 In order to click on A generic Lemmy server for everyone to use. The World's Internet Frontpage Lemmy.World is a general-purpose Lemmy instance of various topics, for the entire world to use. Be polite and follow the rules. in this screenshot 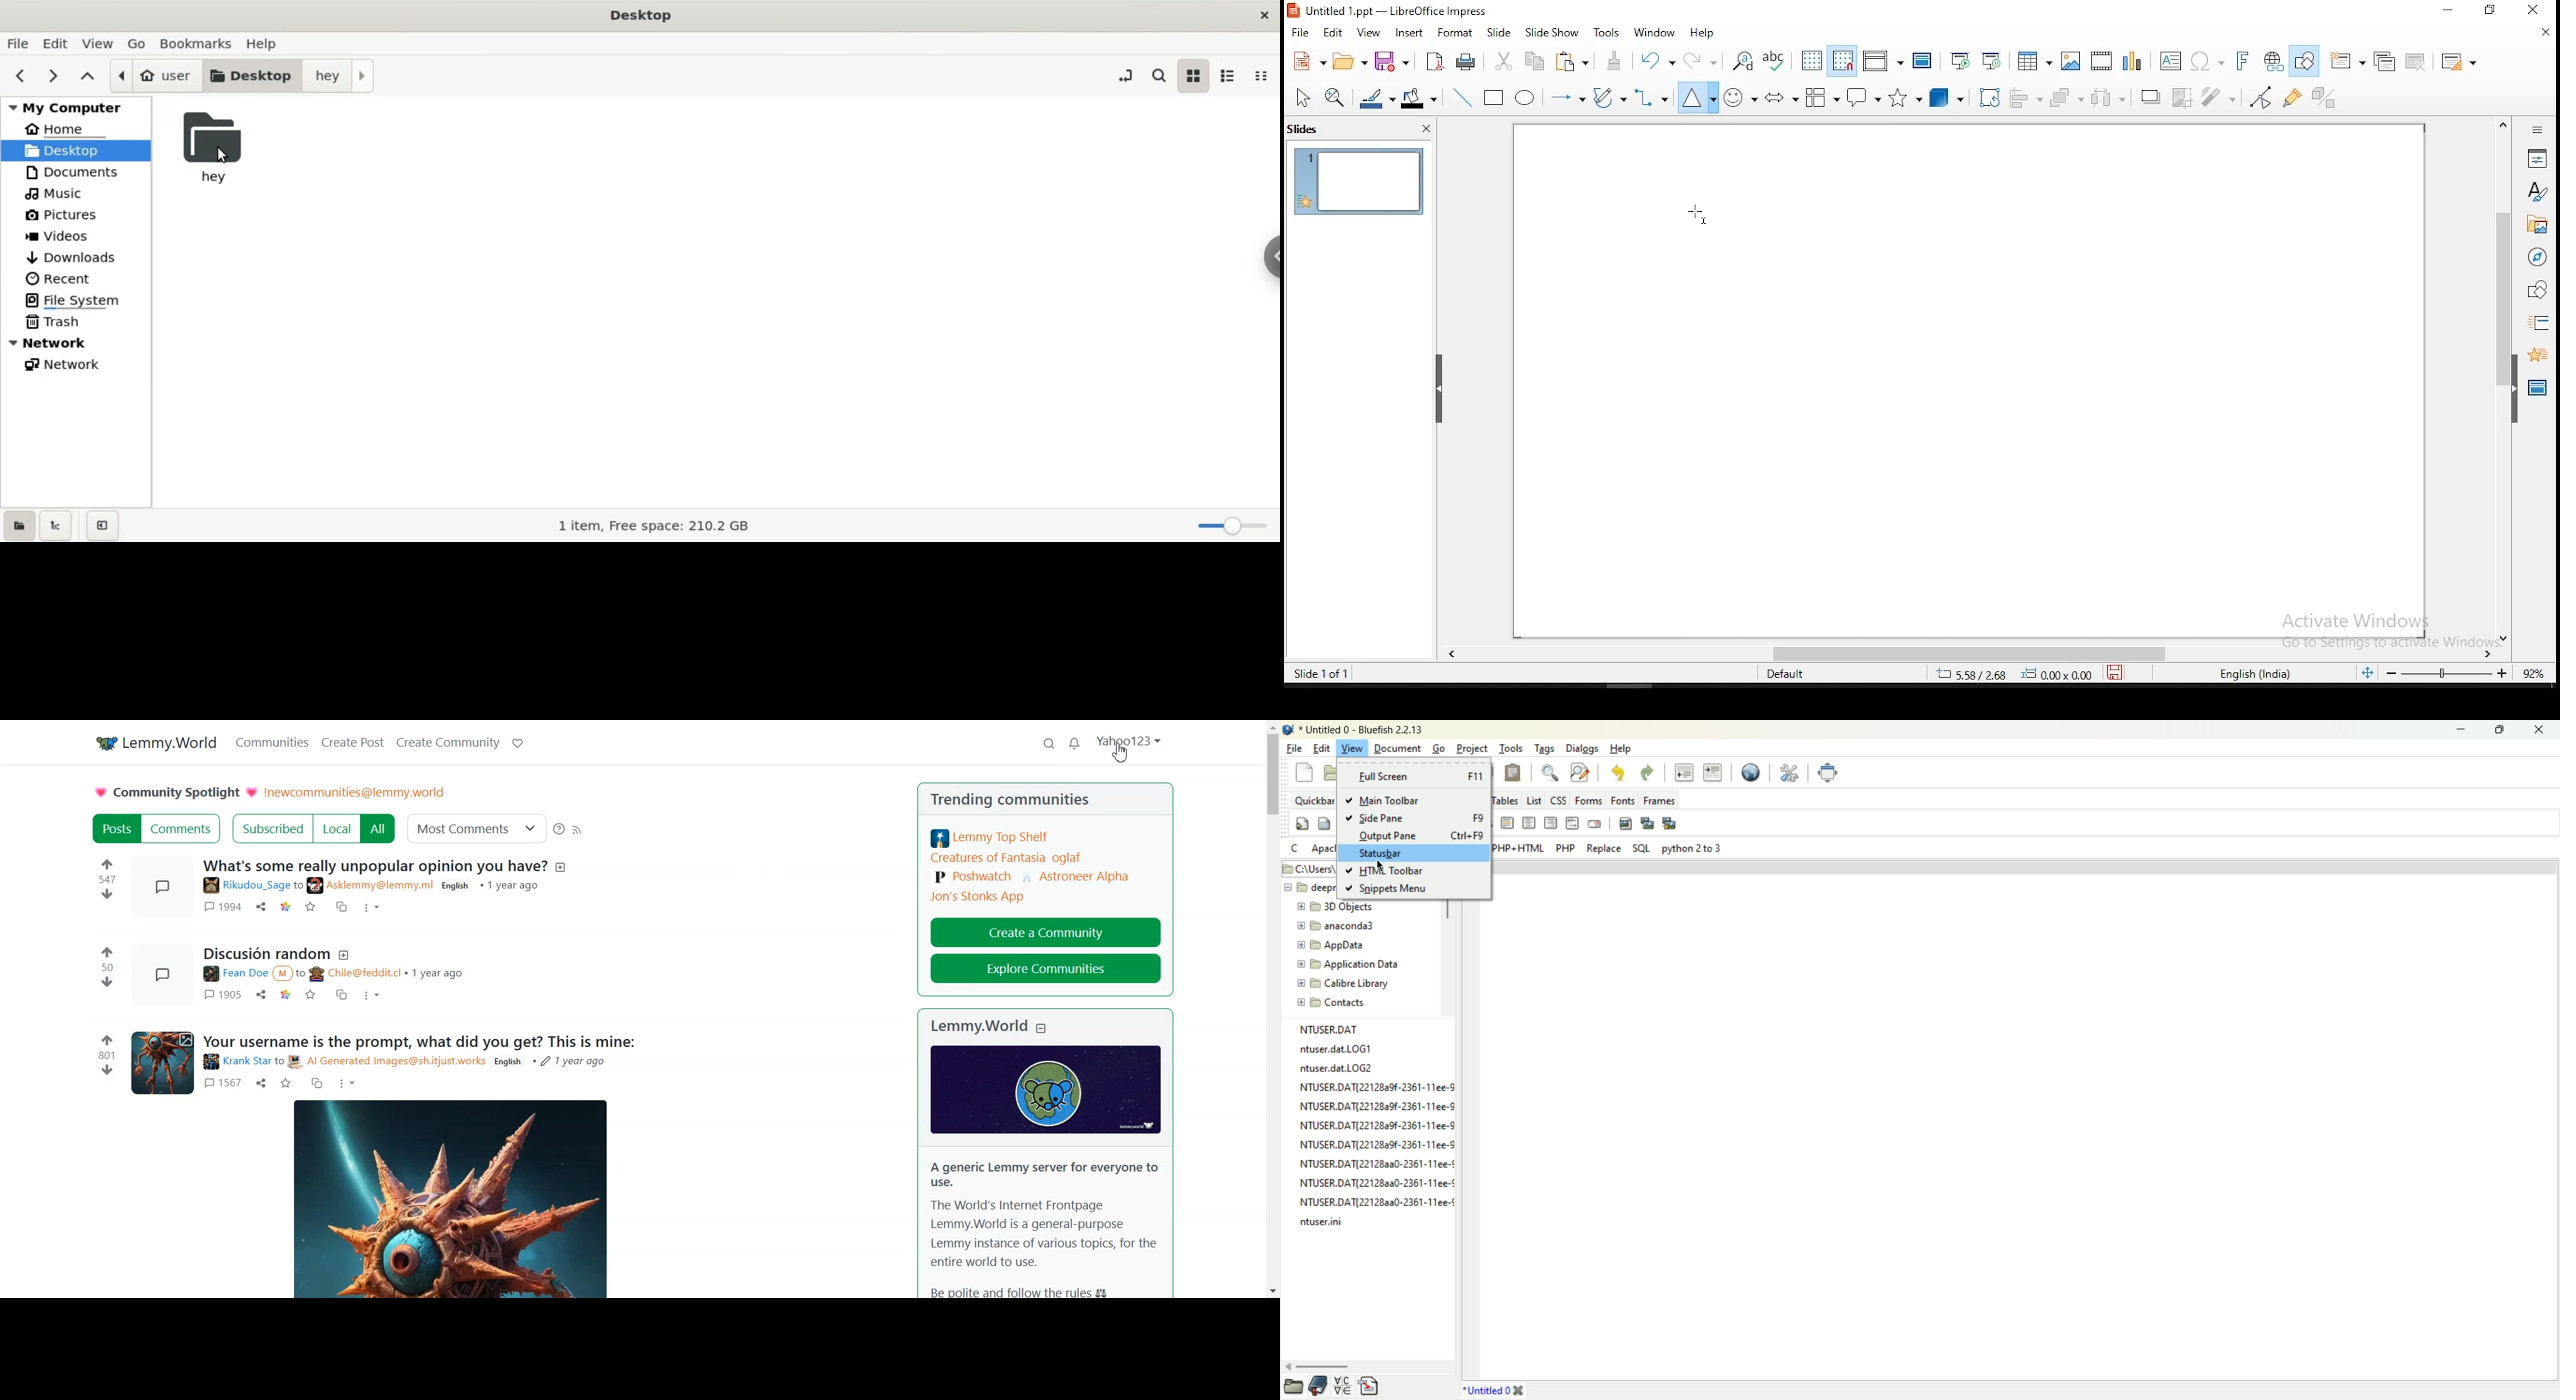, I will do `click(1043, 1227)`.